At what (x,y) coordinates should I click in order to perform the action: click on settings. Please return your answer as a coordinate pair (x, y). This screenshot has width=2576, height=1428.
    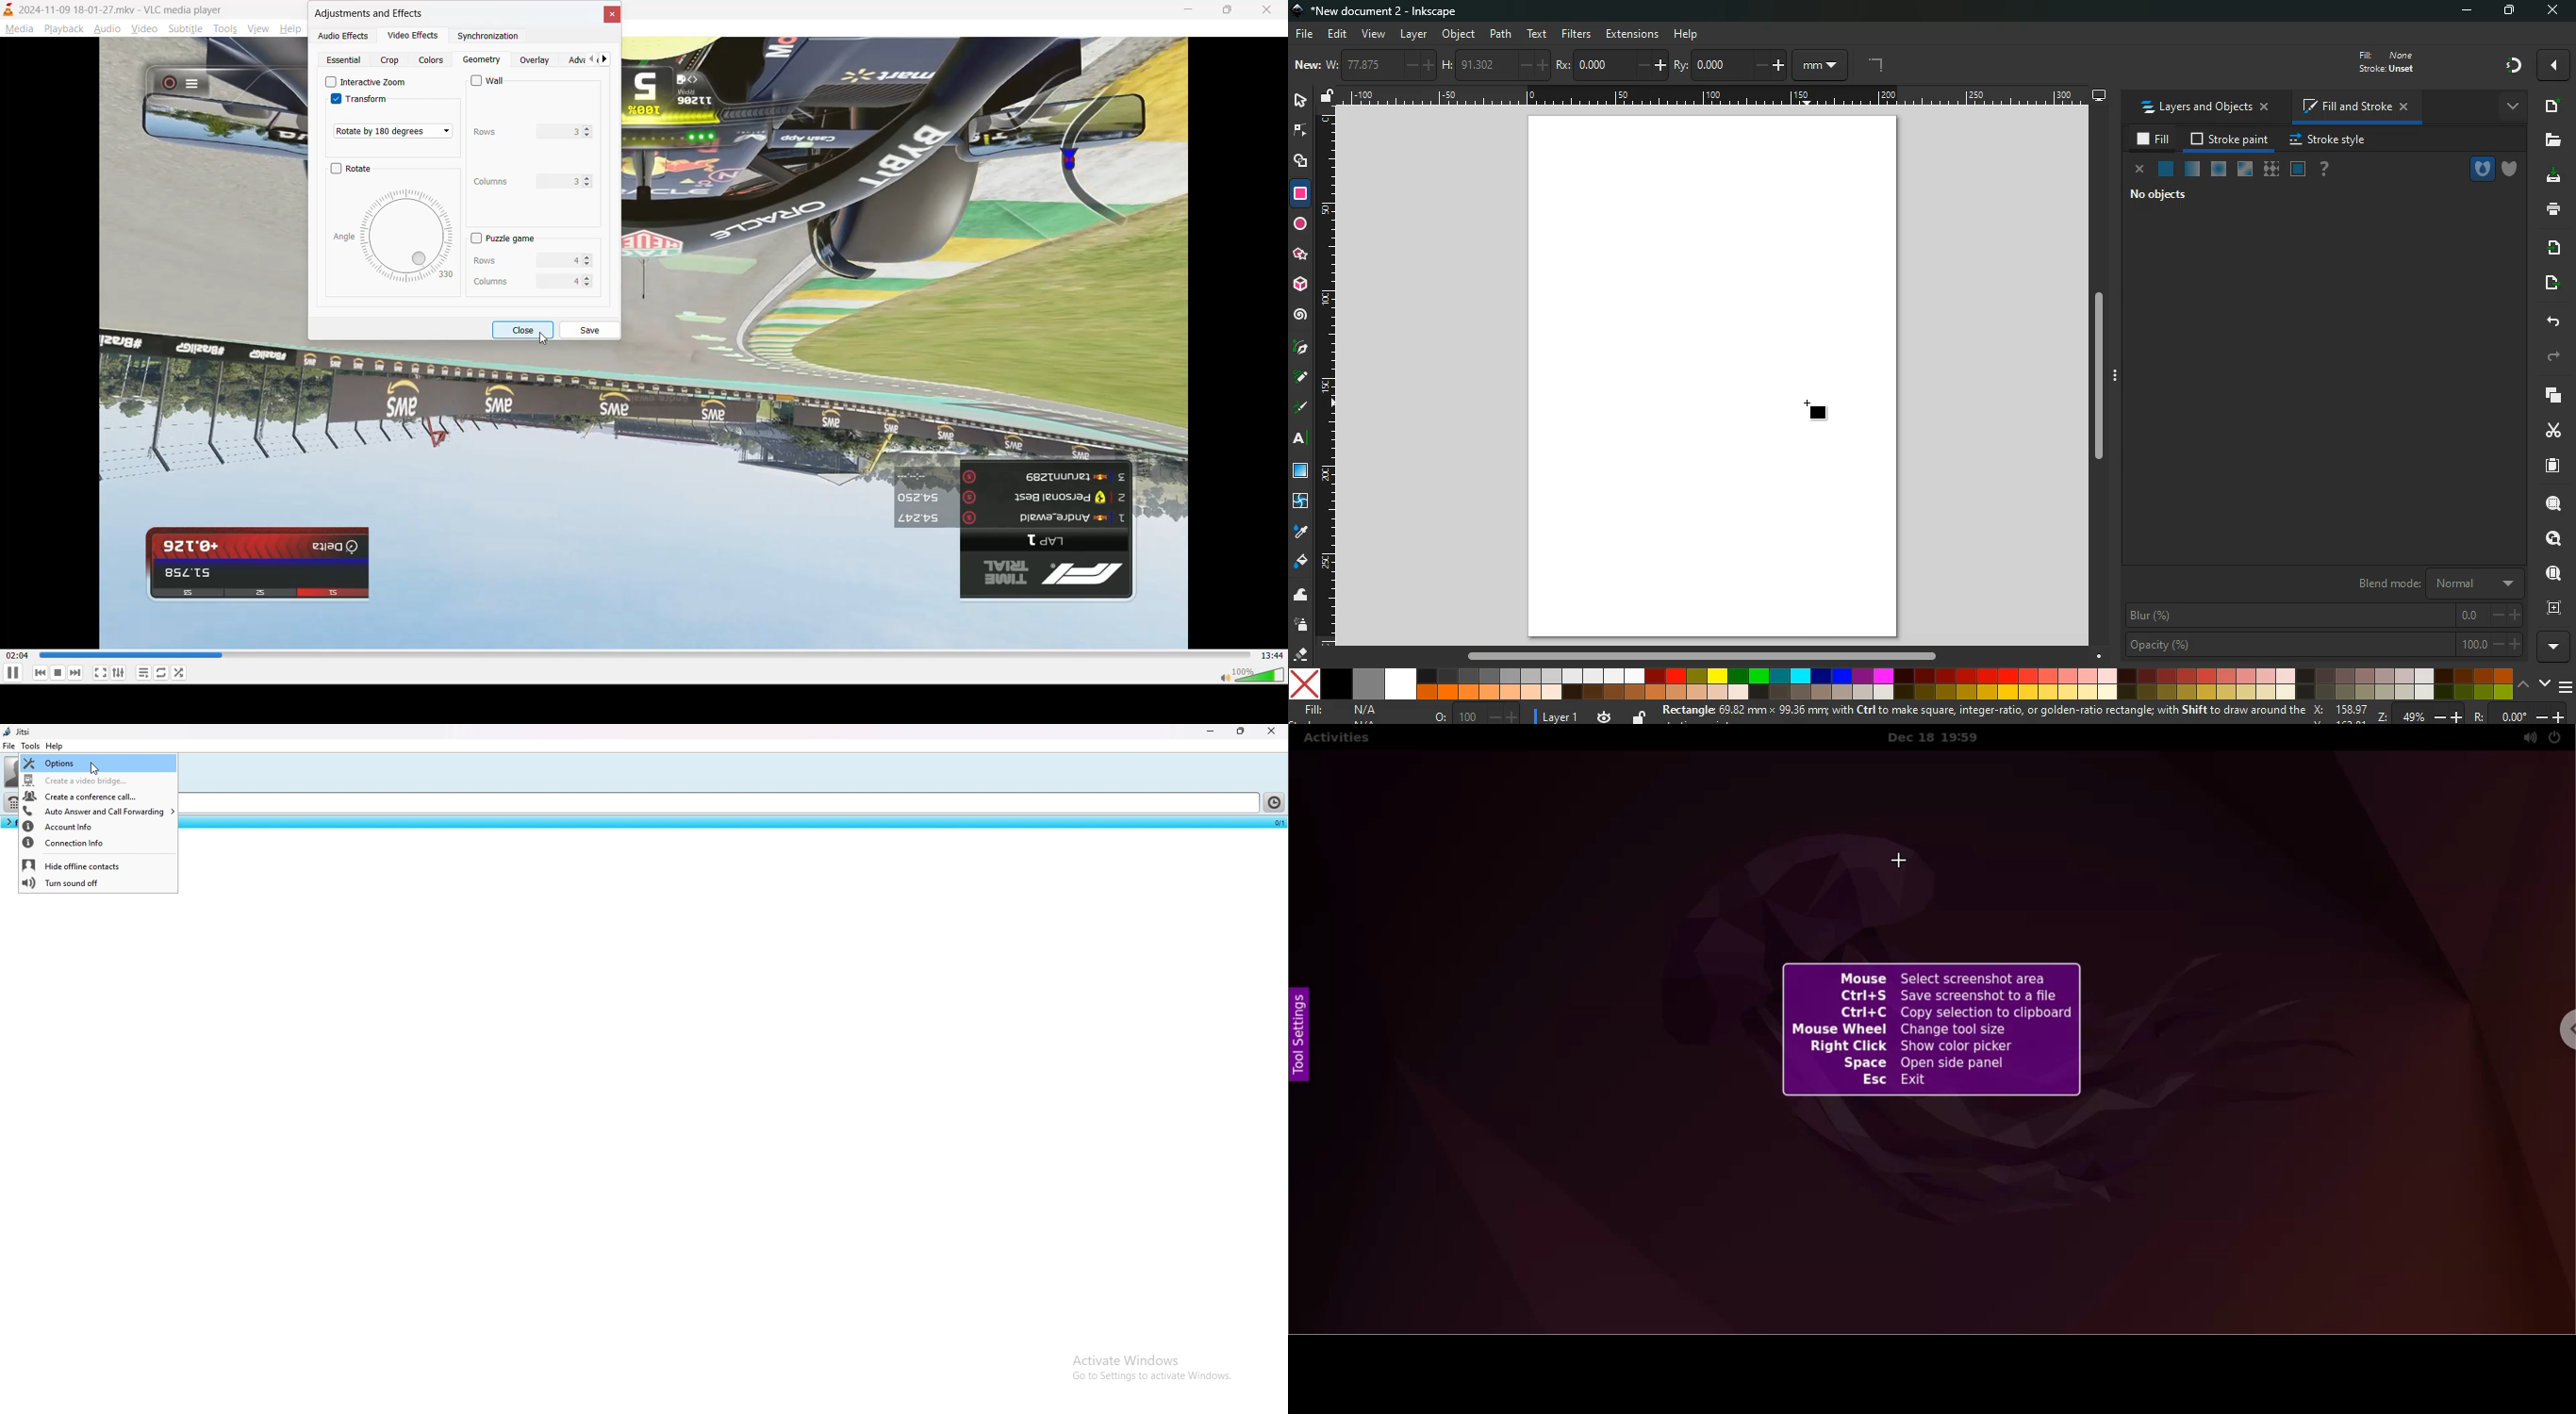
    Looking at the image, I should click on (119, 673).